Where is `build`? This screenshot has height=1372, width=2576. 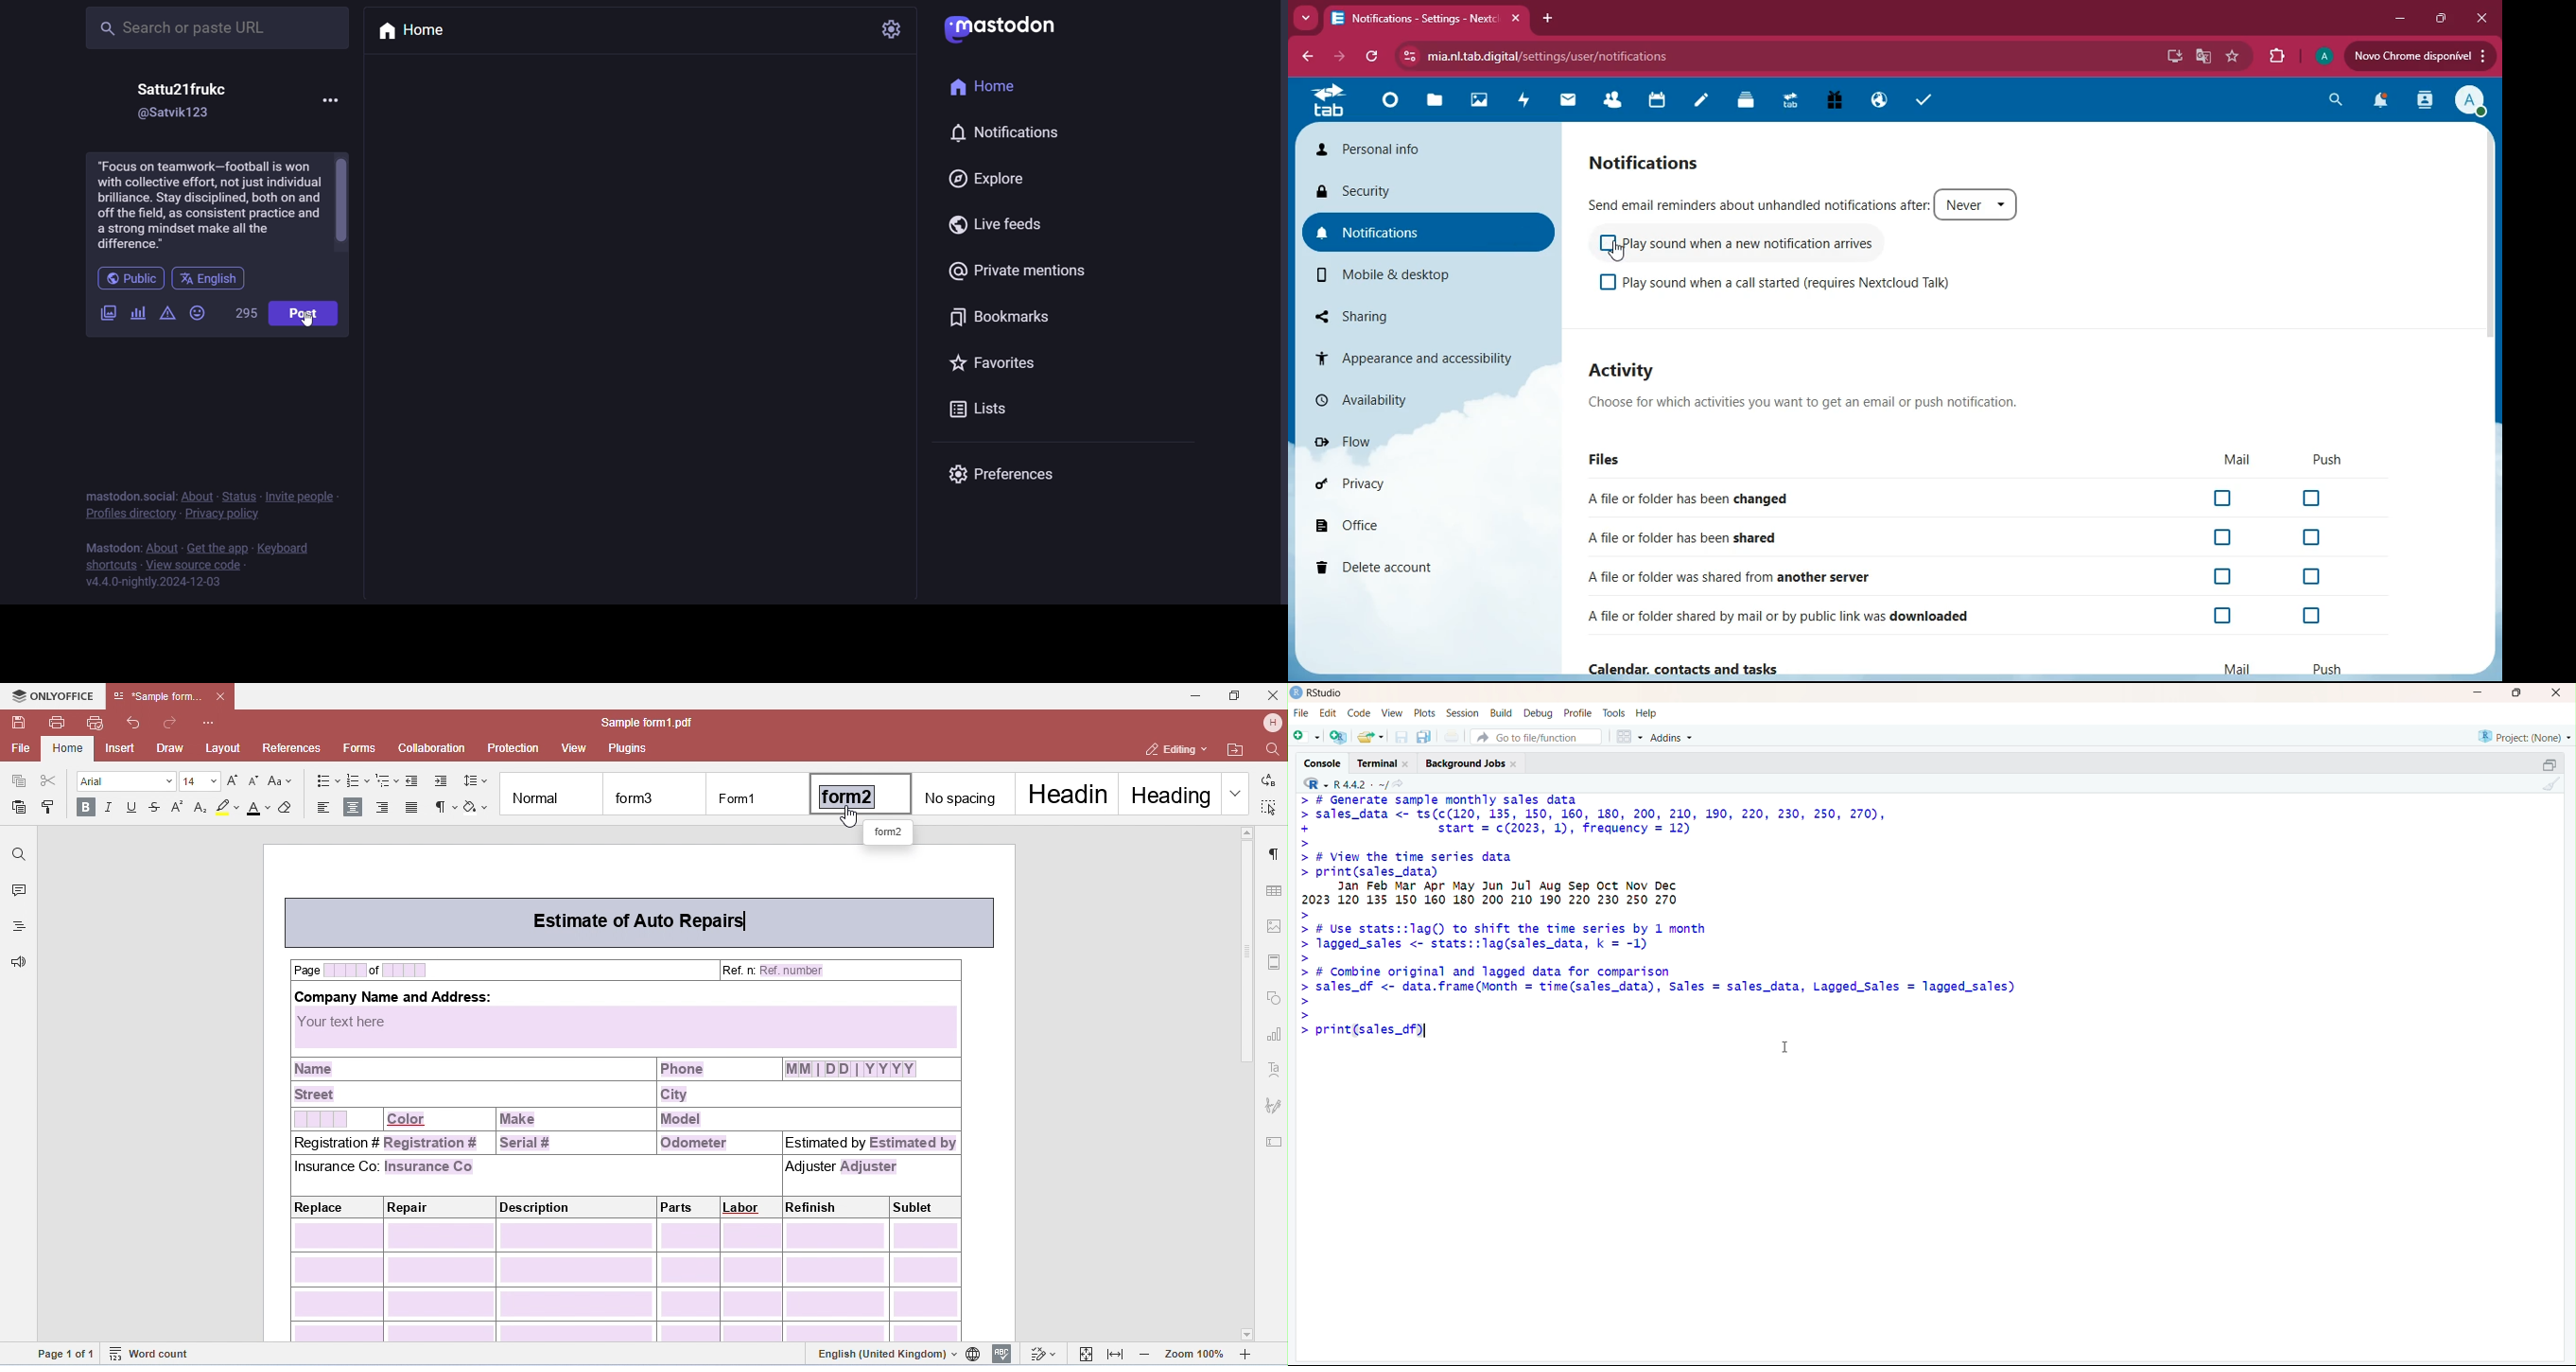 build is located at coordinates (1502, 713).